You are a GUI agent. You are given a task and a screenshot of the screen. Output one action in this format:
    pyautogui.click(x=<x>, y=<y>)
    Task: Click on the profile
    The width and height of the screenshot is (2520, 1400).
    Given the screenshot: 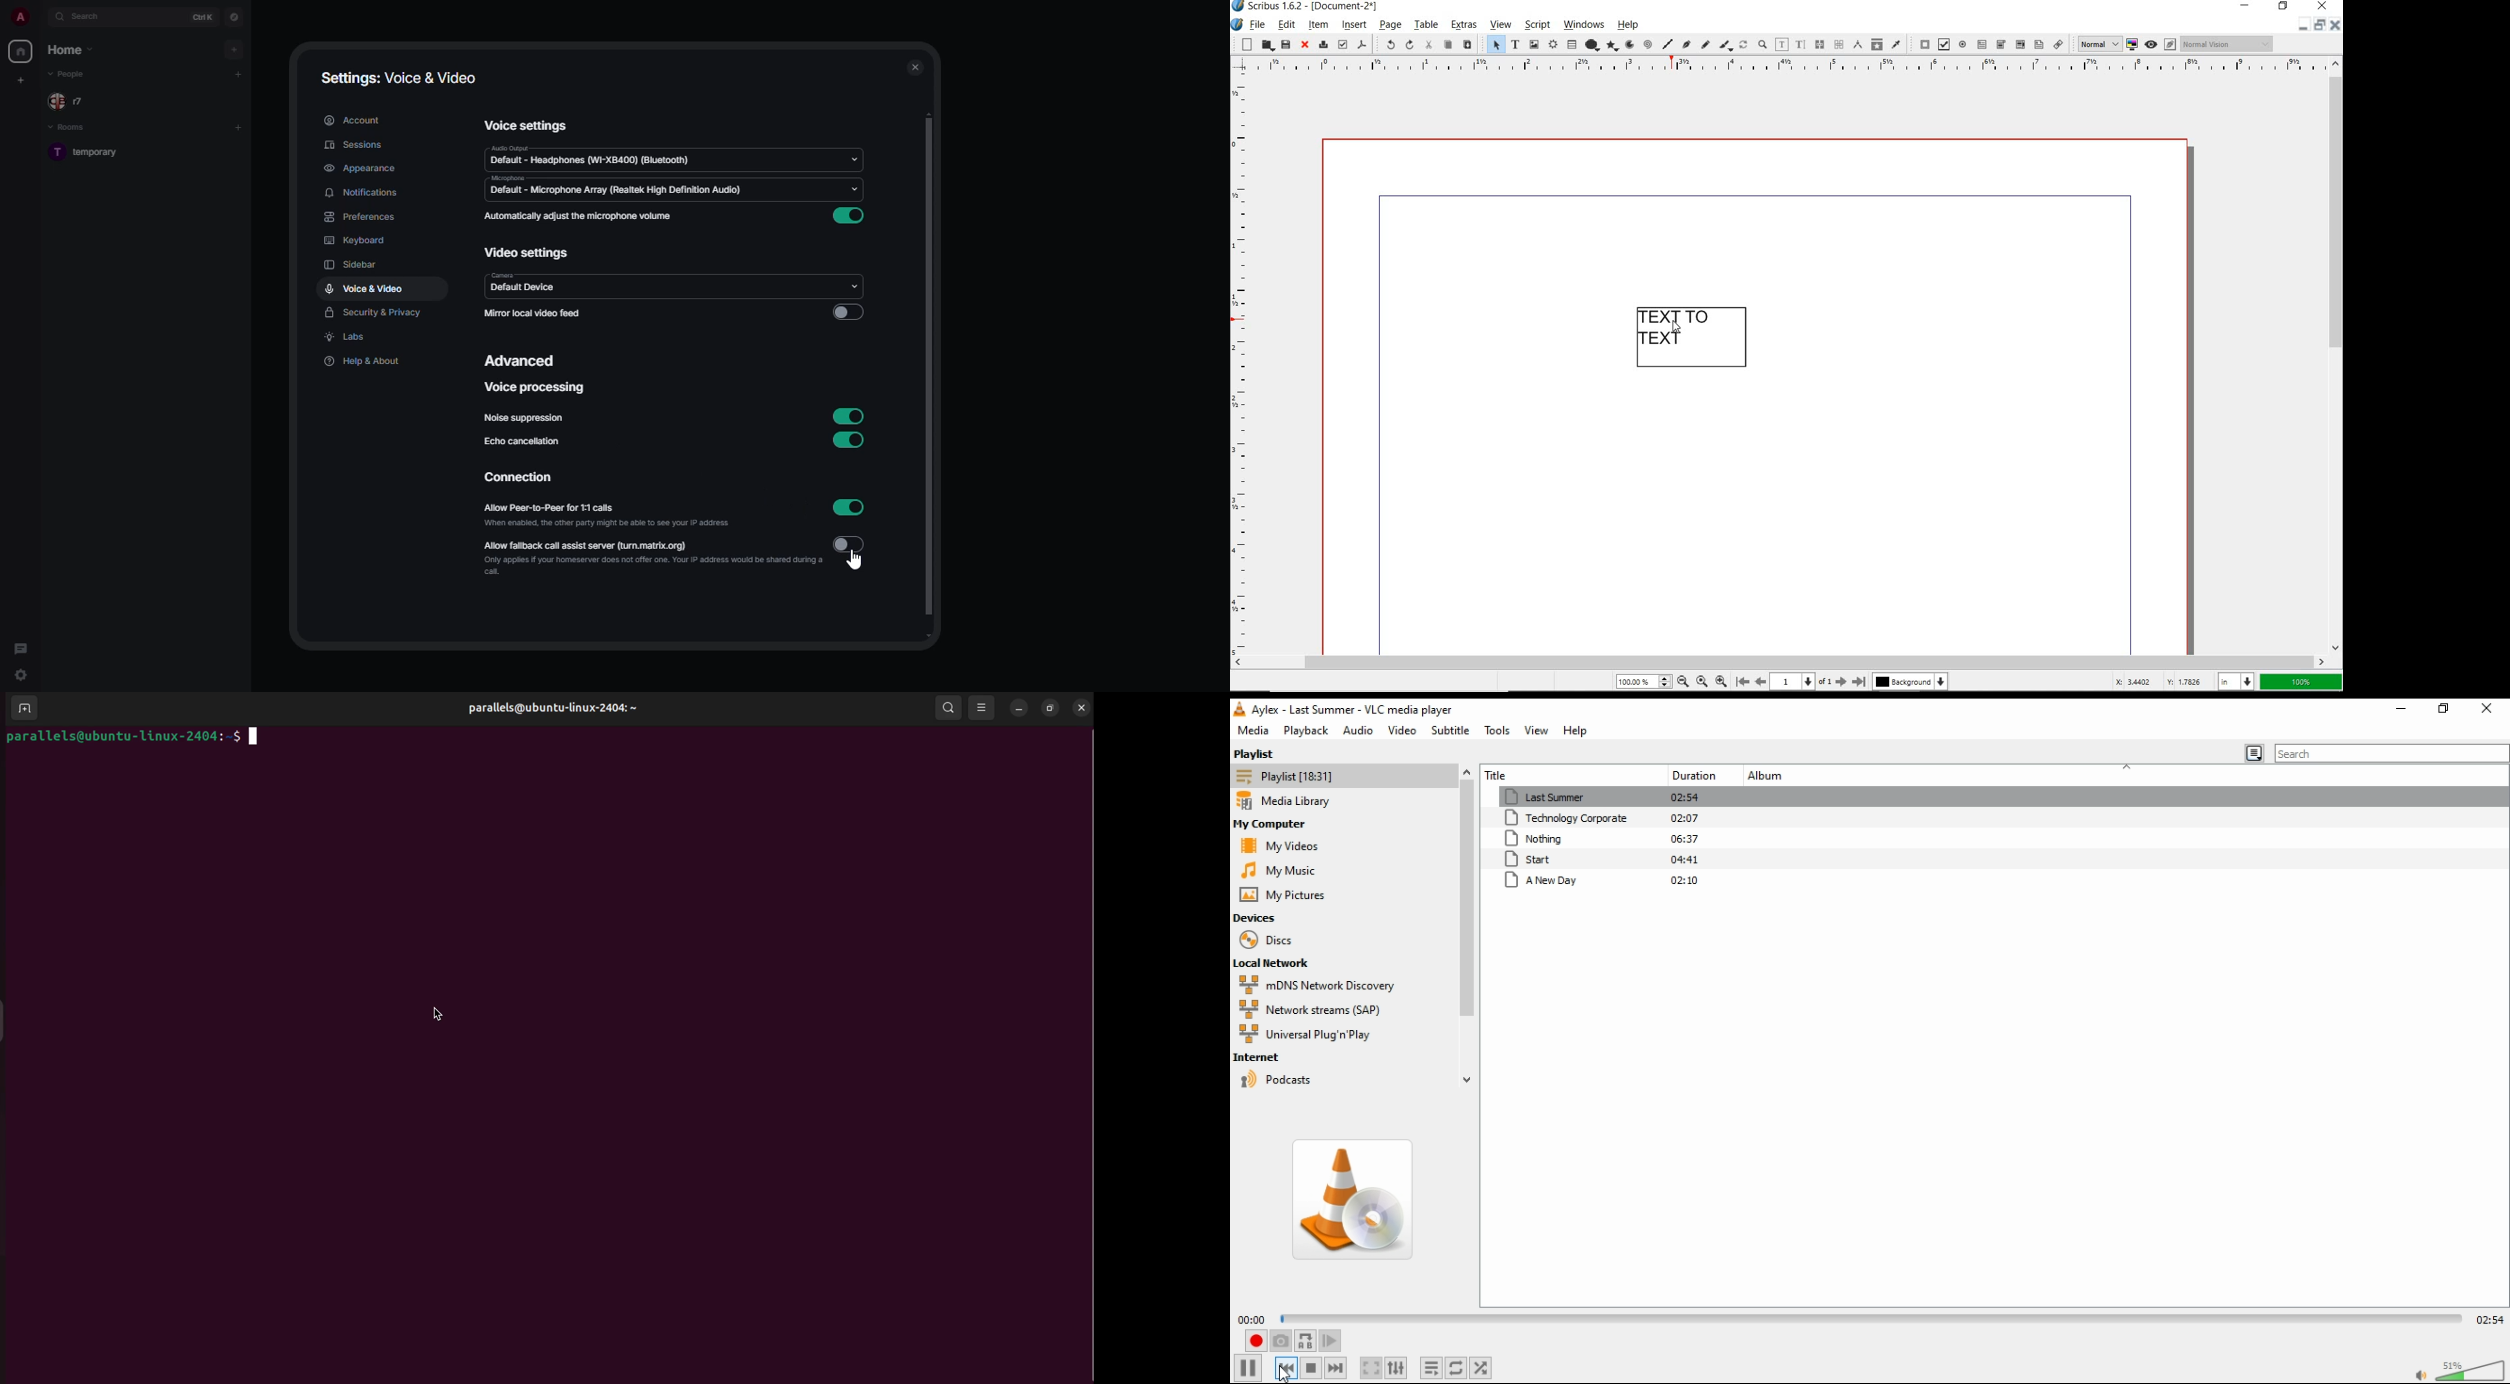 What is the action you would take?
    pyautogui.click(x=17, y=17)
    